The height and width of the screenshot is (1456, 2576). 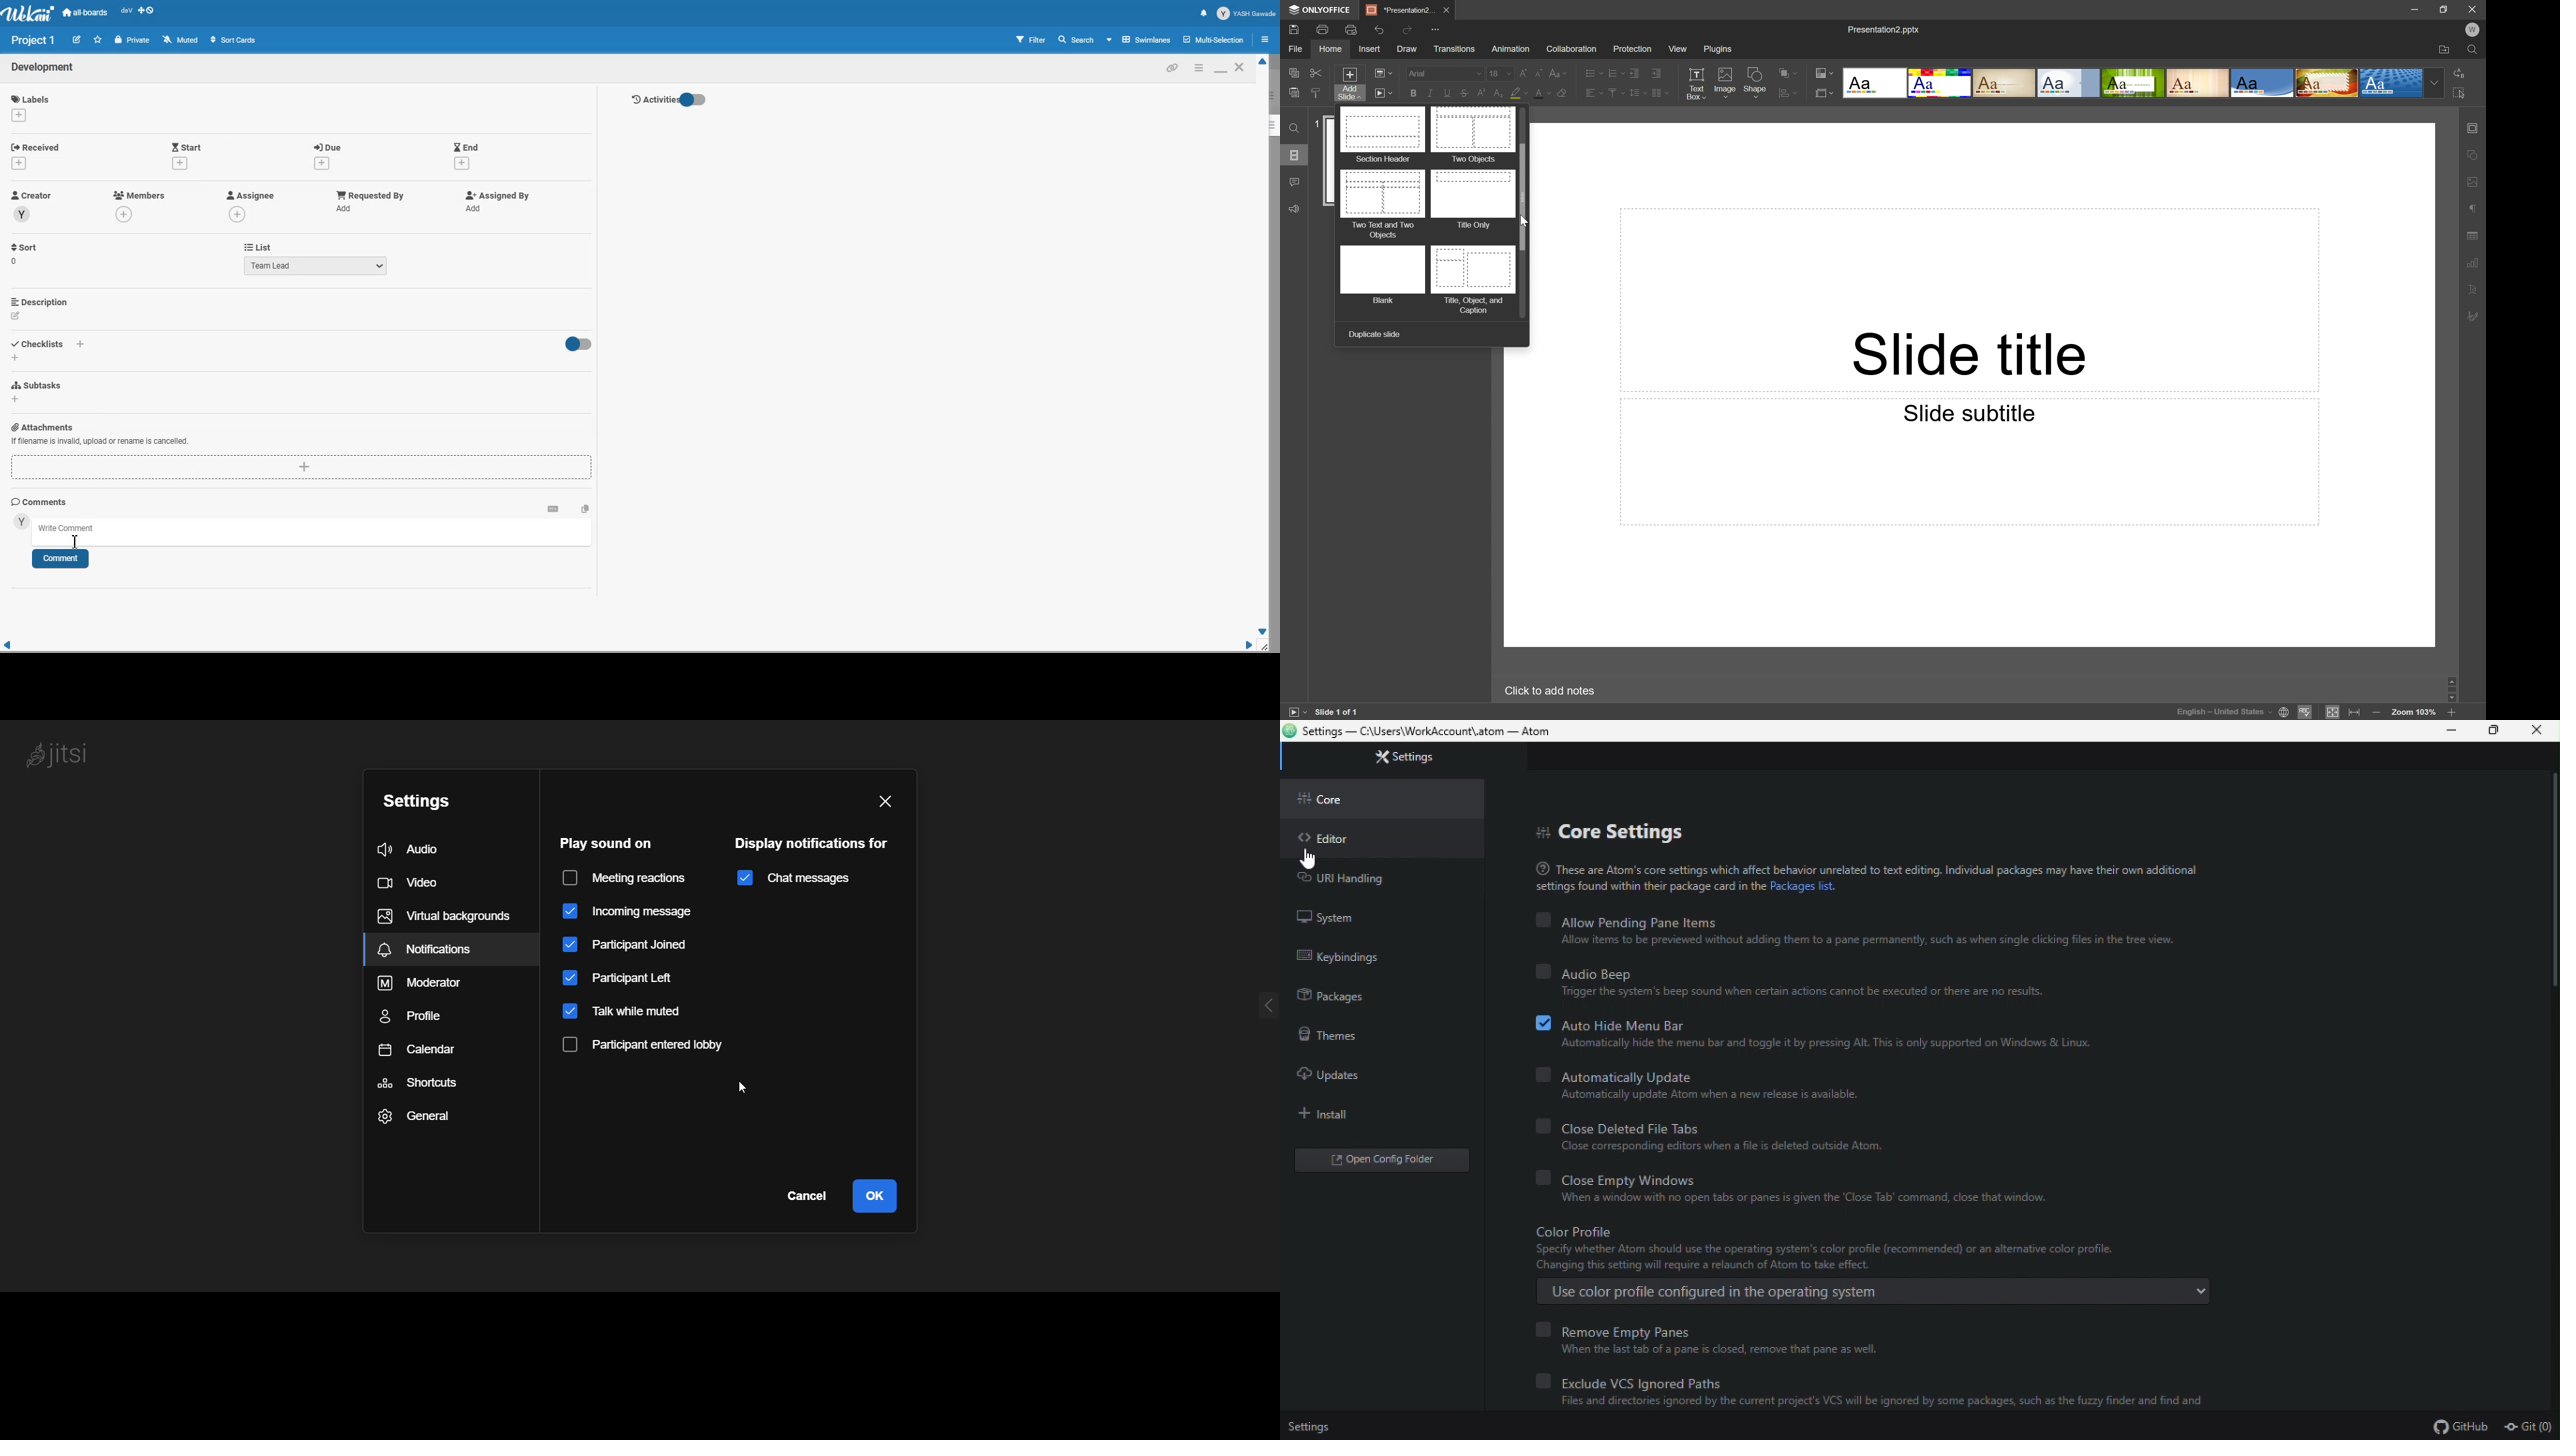 What do you see at coordinates (417, 1115) in the screenshot?
I see `General` at bounding box center [417, 1115].